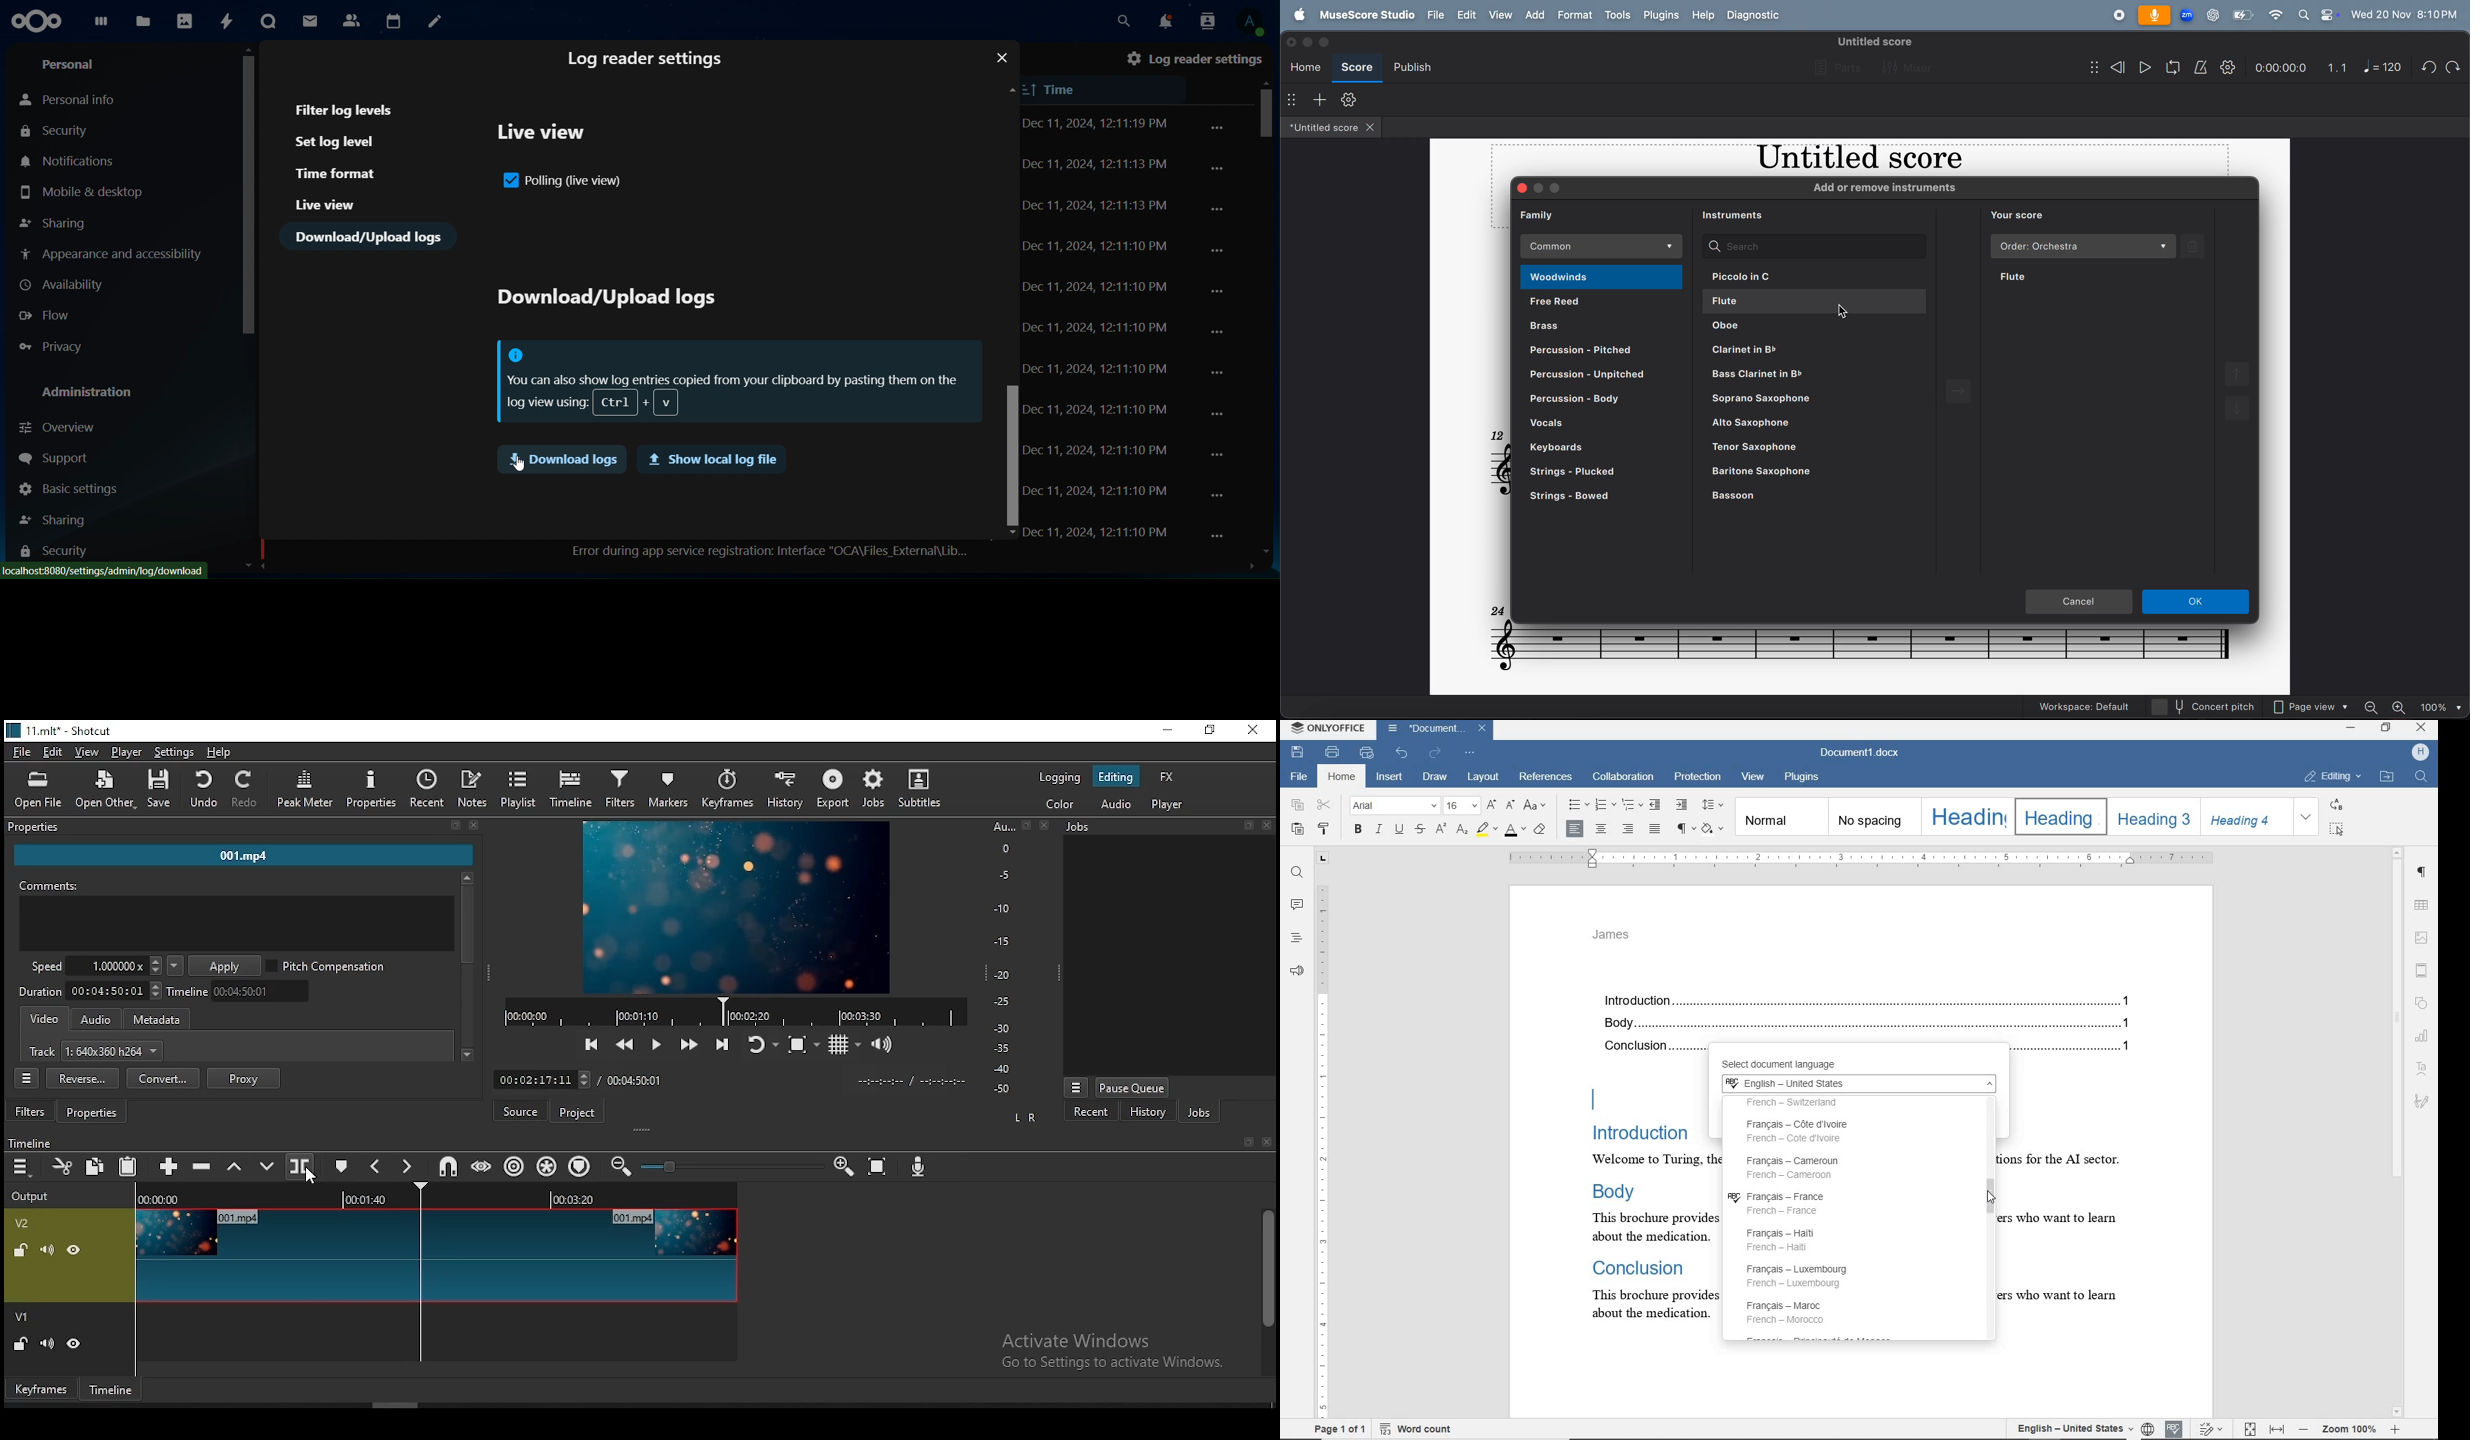 The image size is (2492, 1456). Describe the element at coordinates (1782, 1203) in the screenshot. I see `François - France` at that location.